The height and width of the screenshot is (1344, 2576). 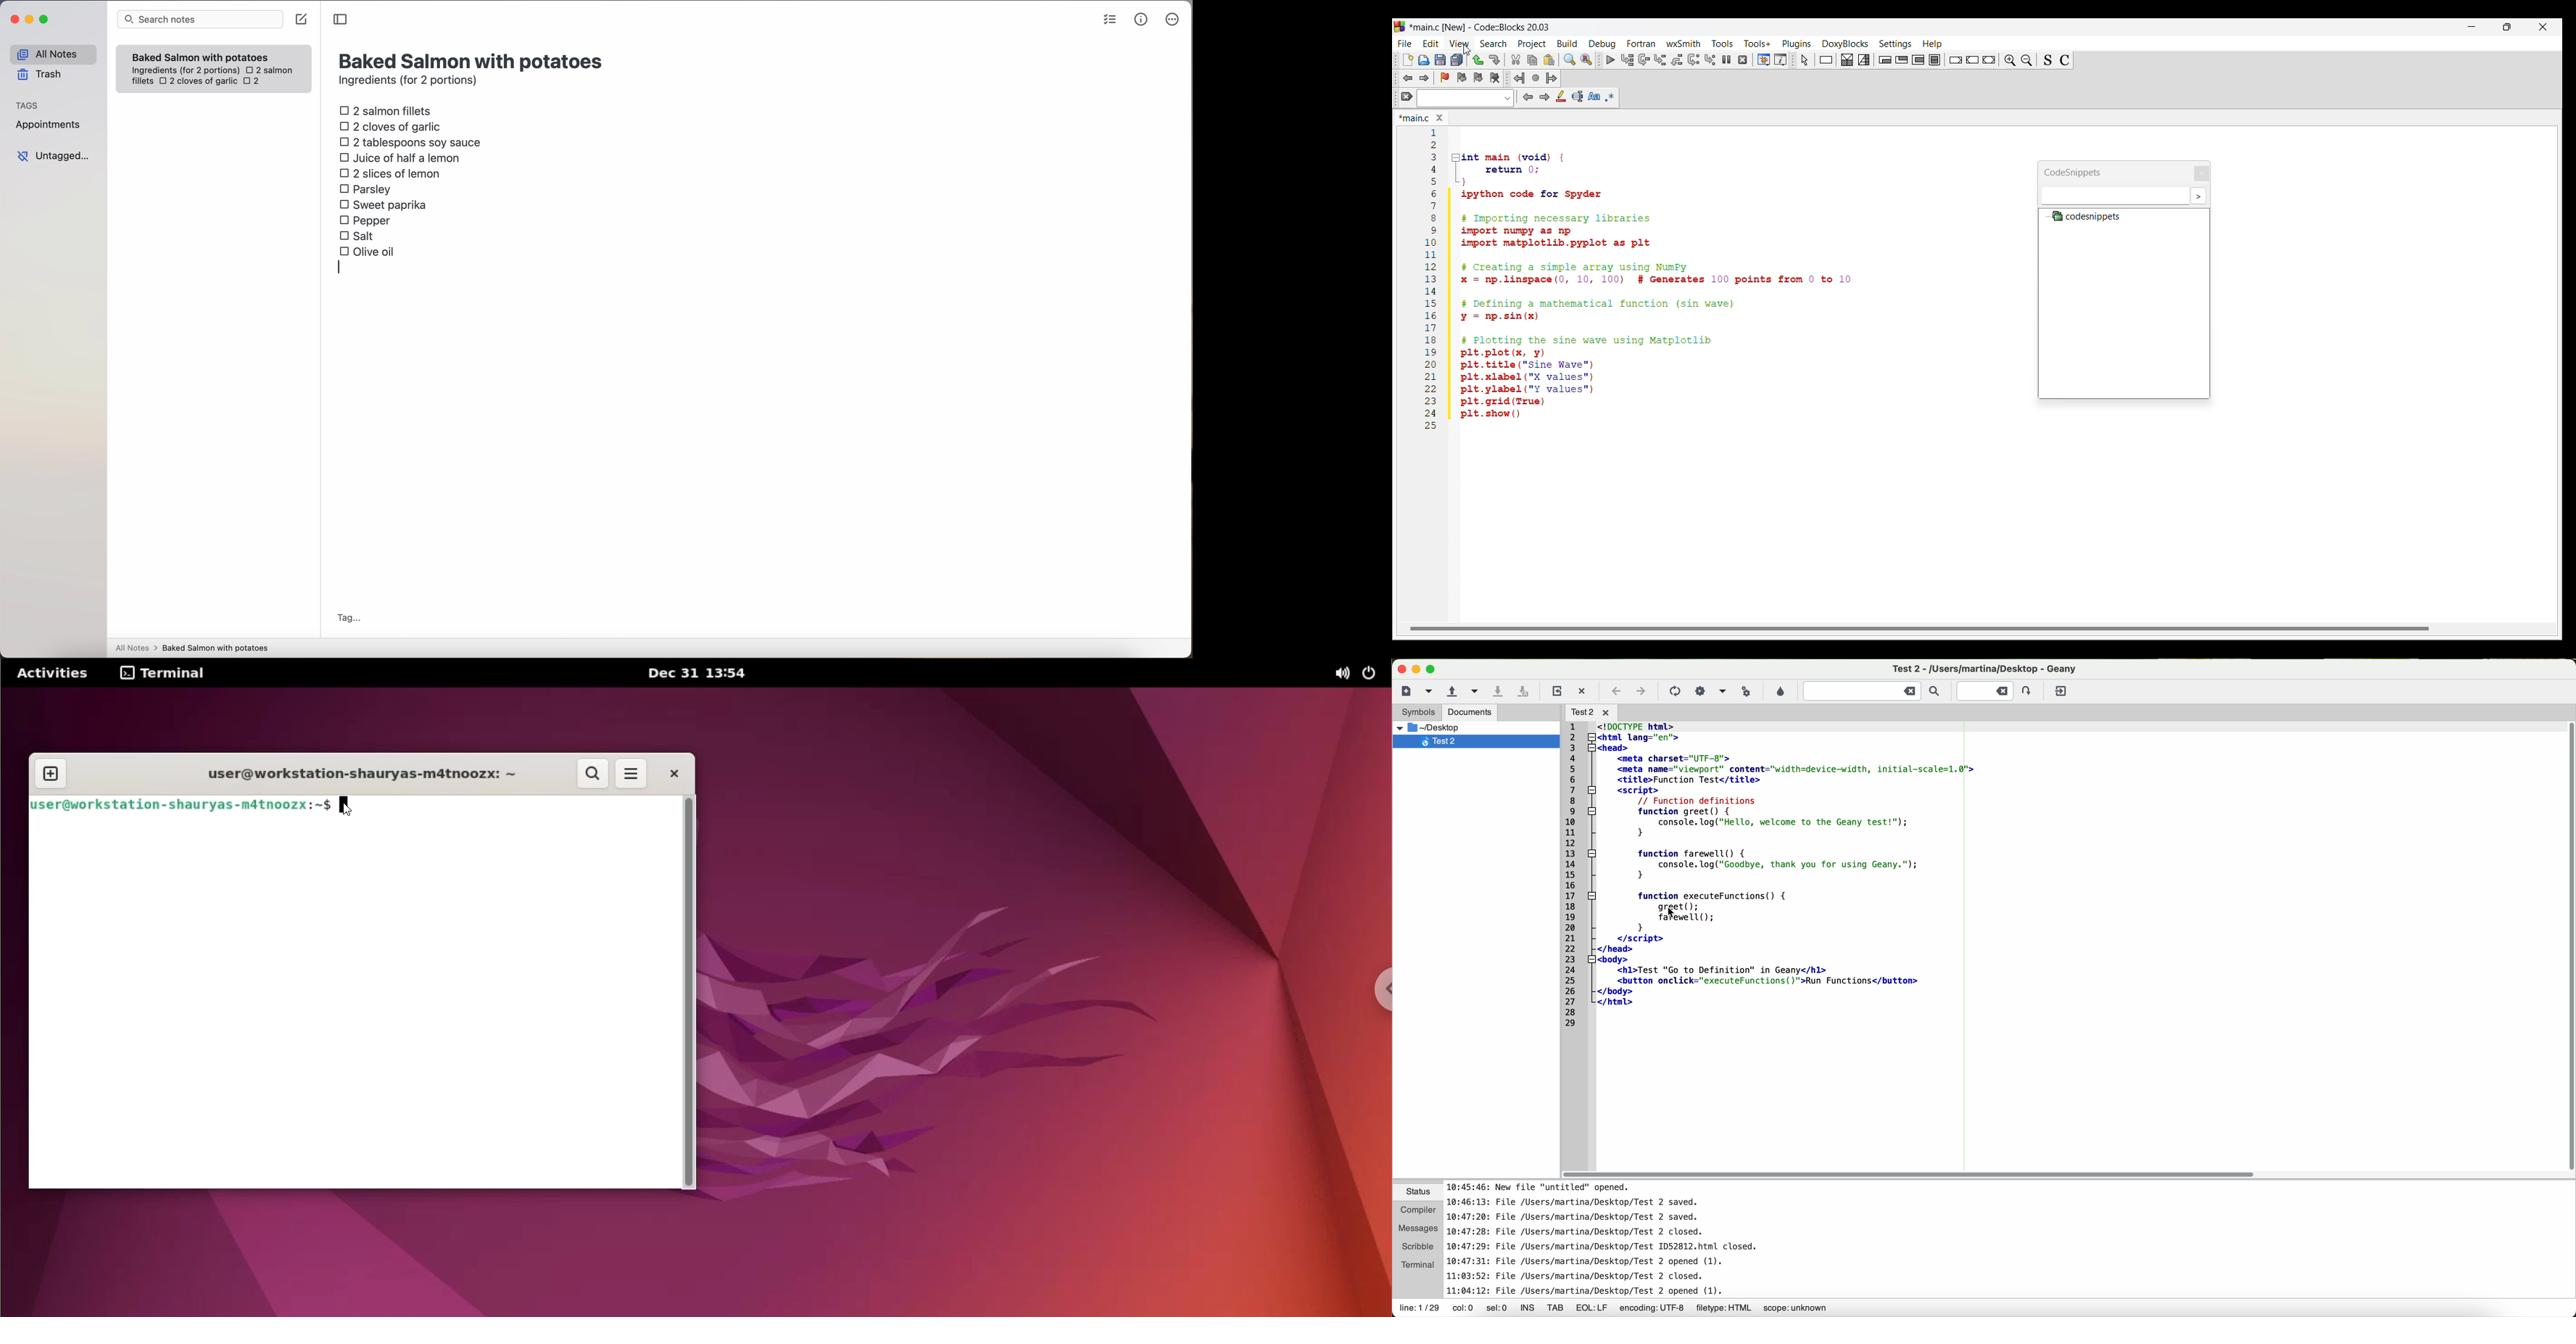 I want to click on new file, so click(x=1411, y=691).